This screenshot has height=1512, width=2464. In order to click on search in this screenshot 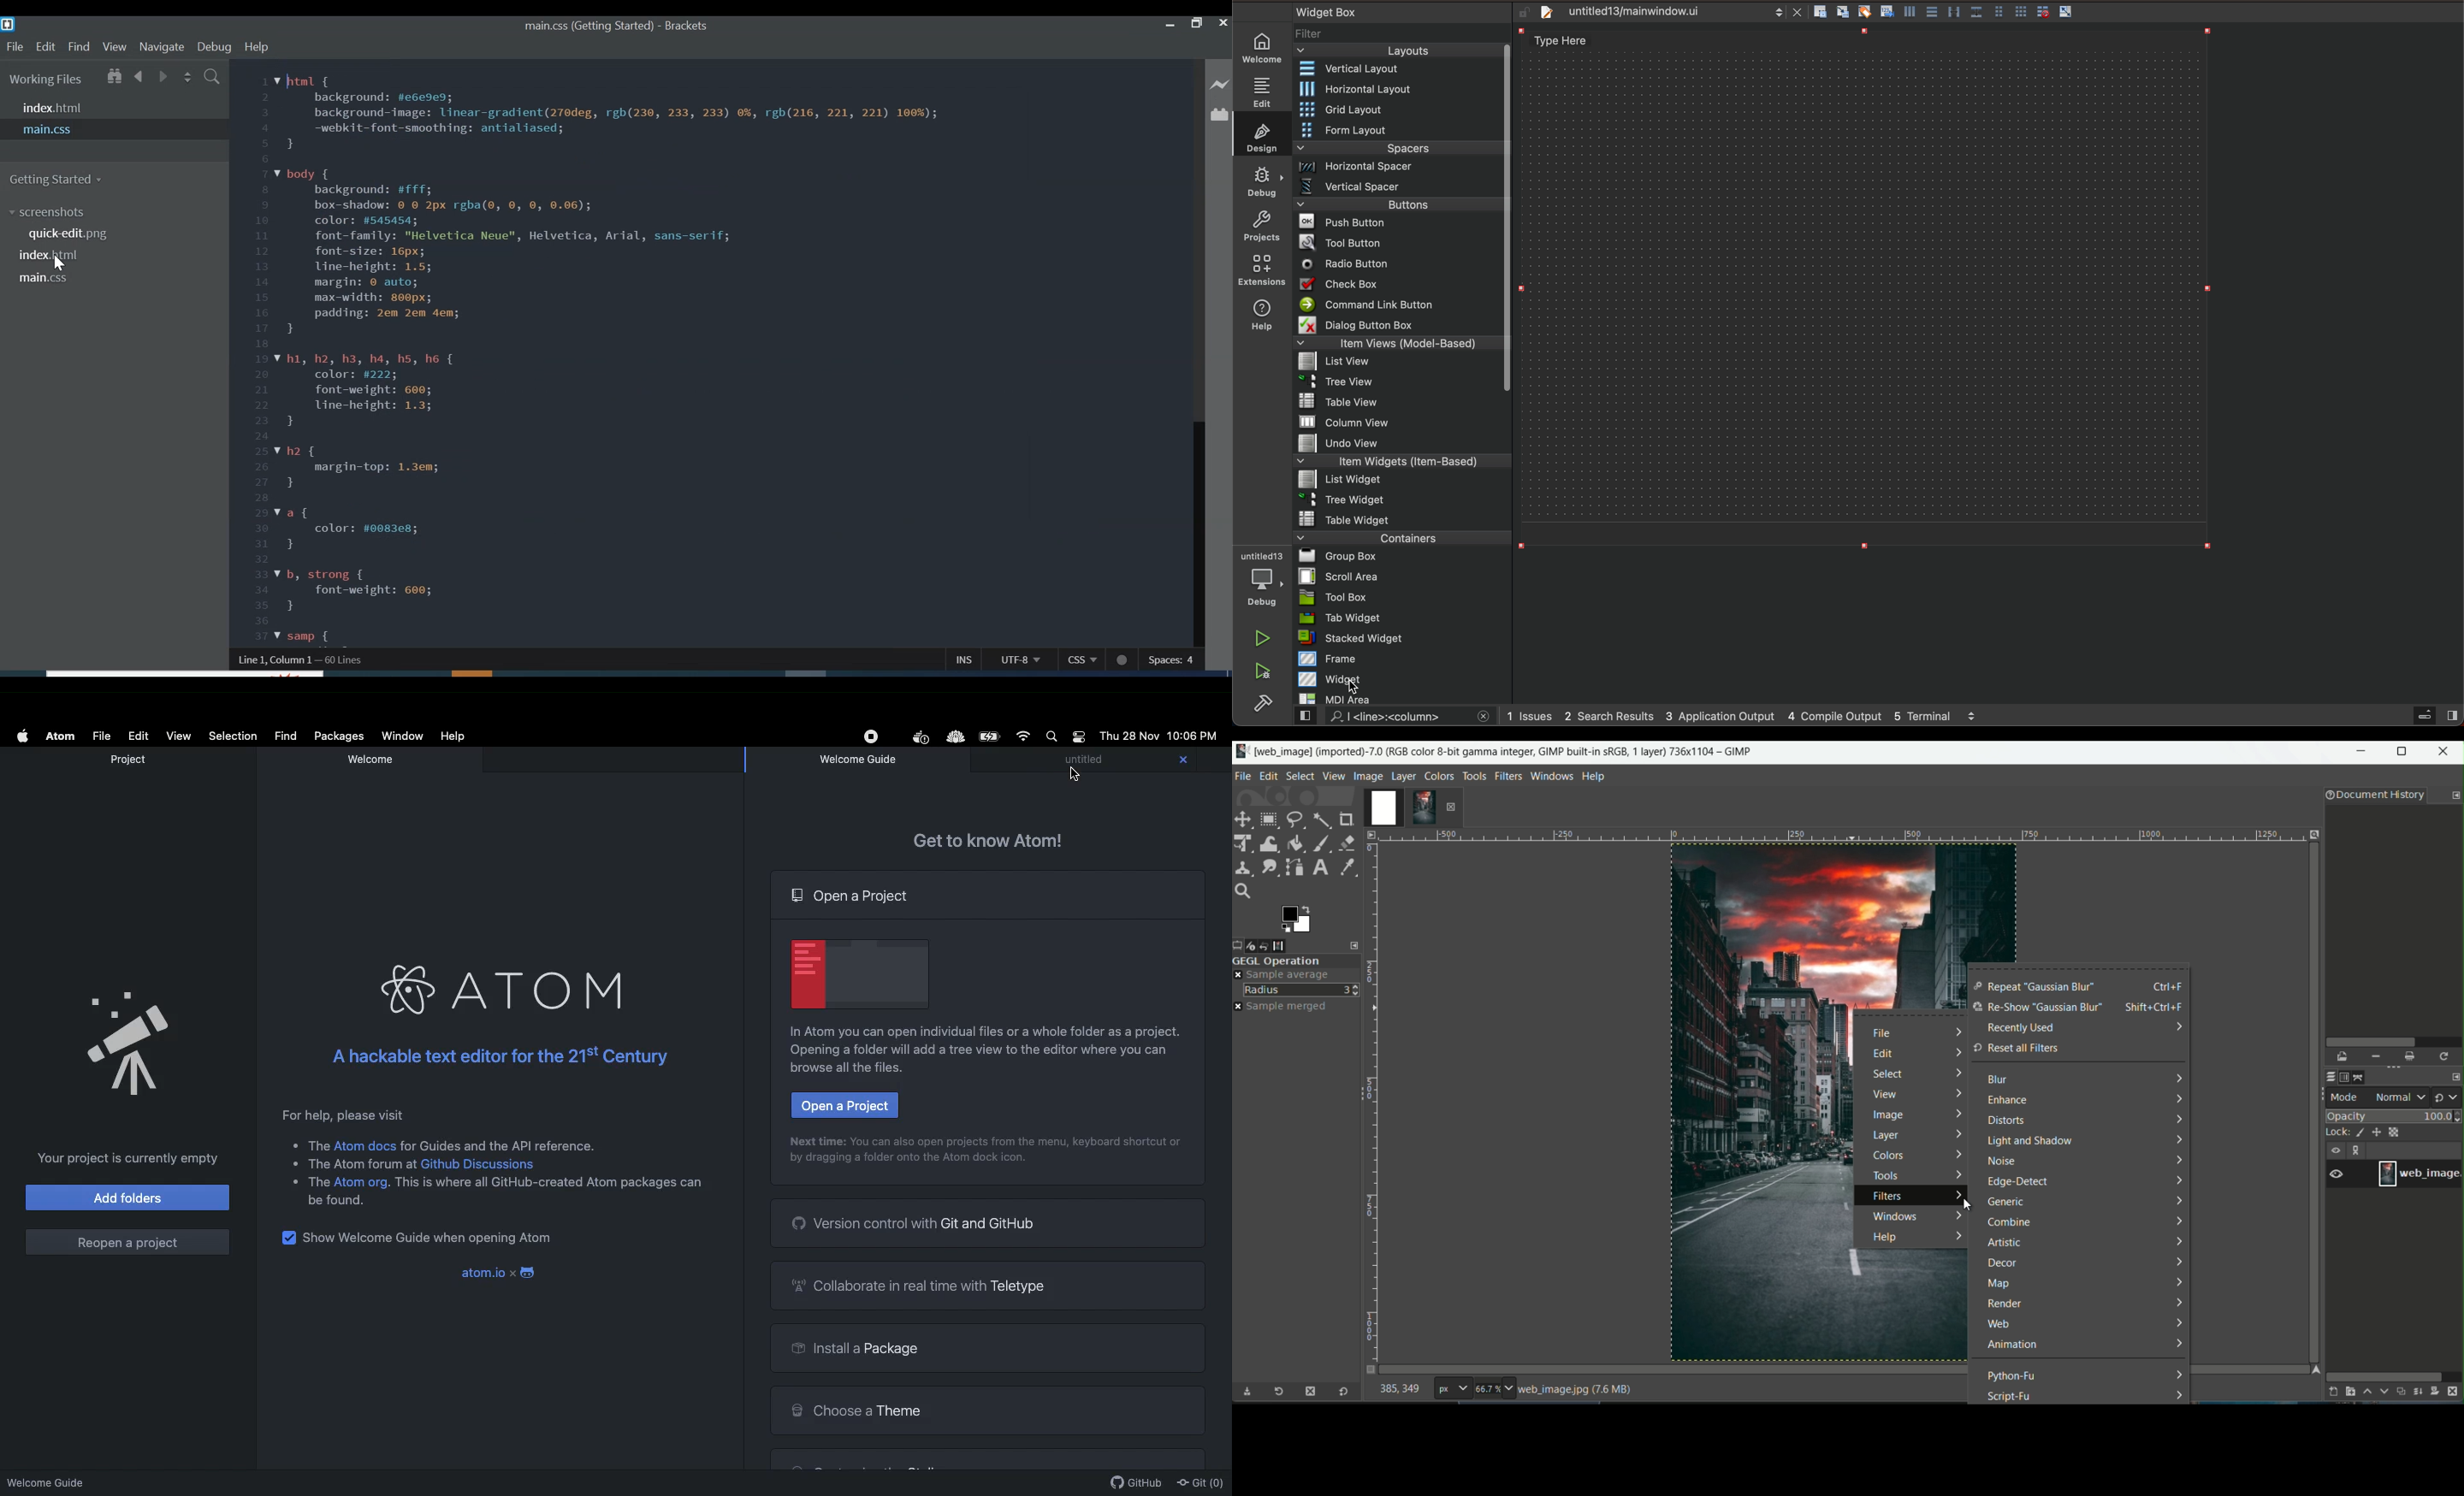, I will do `click(1395, 718)`.